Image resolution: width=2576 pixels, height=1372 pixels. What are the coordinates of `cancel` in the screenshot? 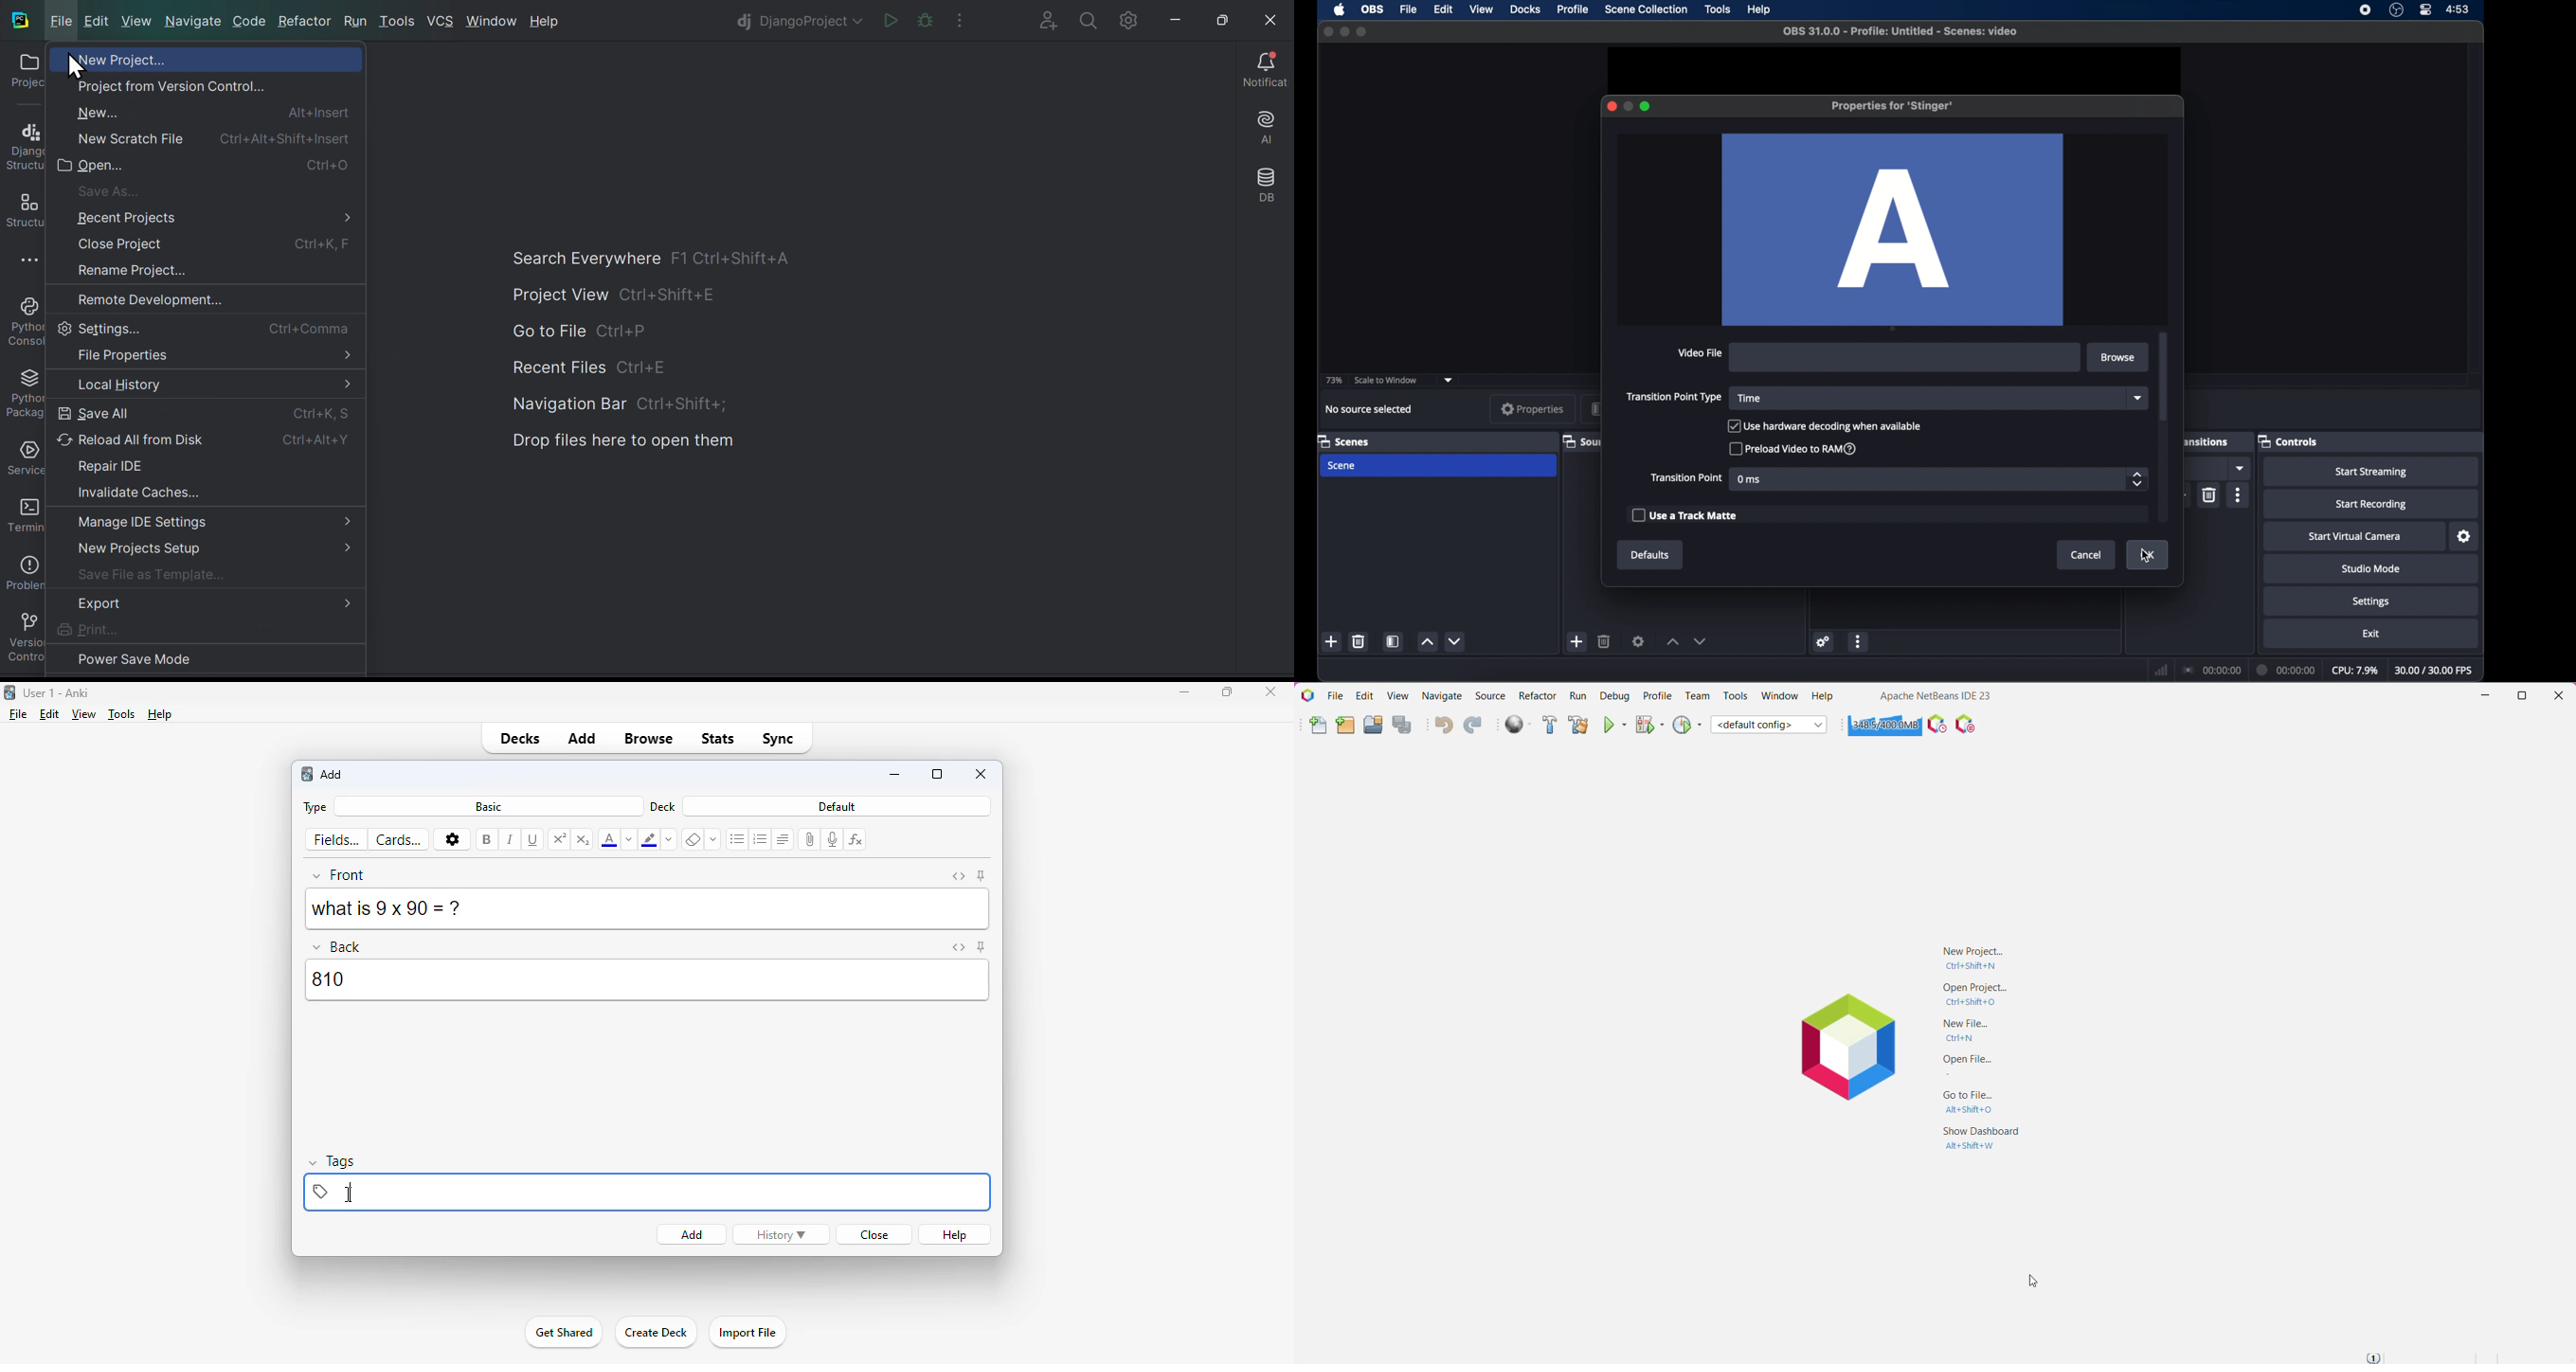 It's located at (2087, 556).